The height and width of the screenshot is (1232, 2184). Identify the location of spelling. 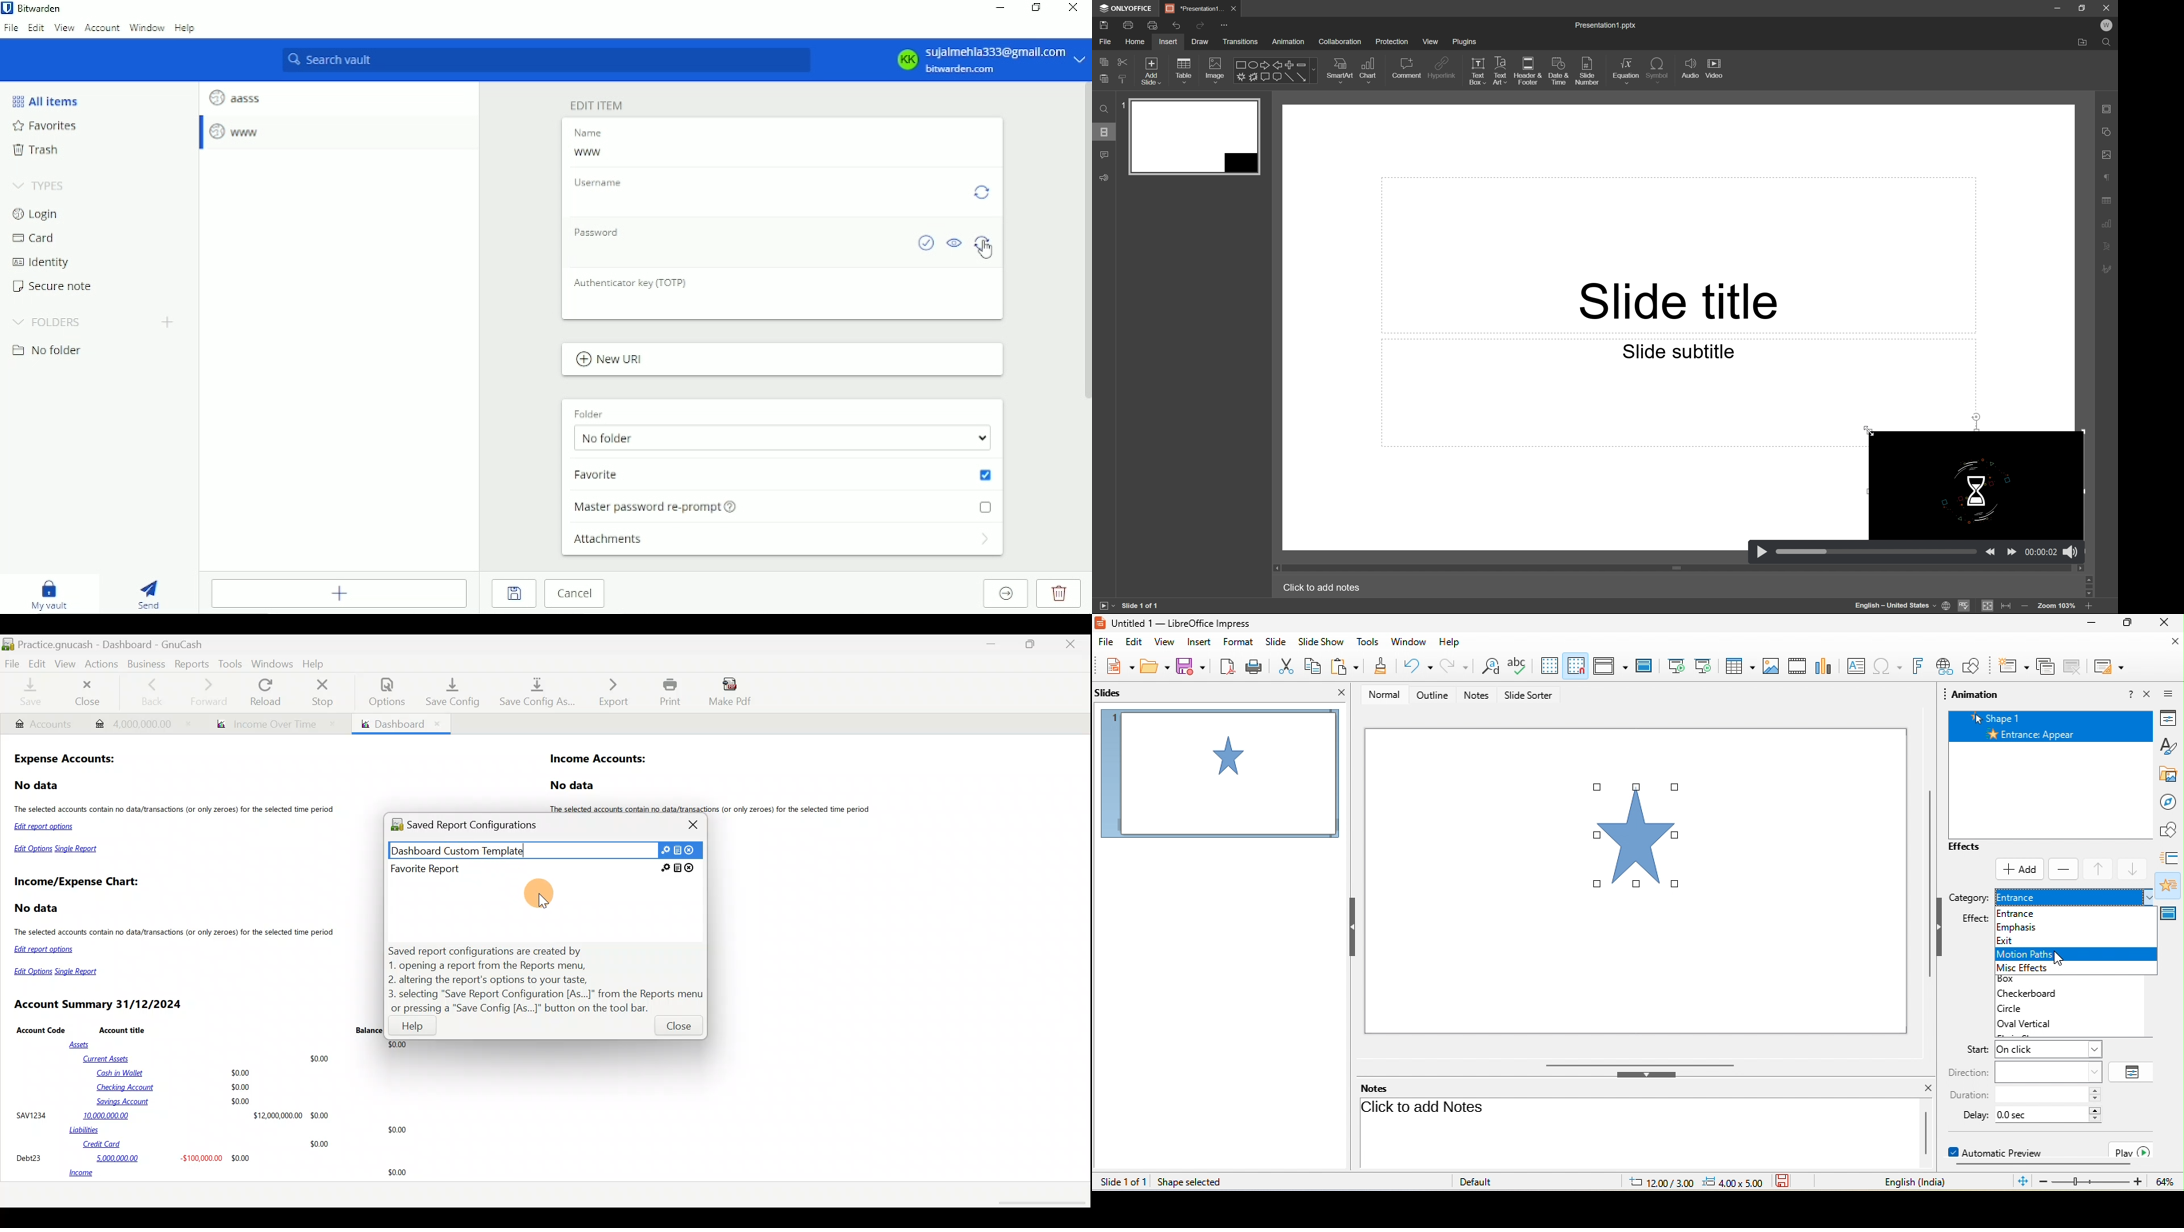
(1518, 666).